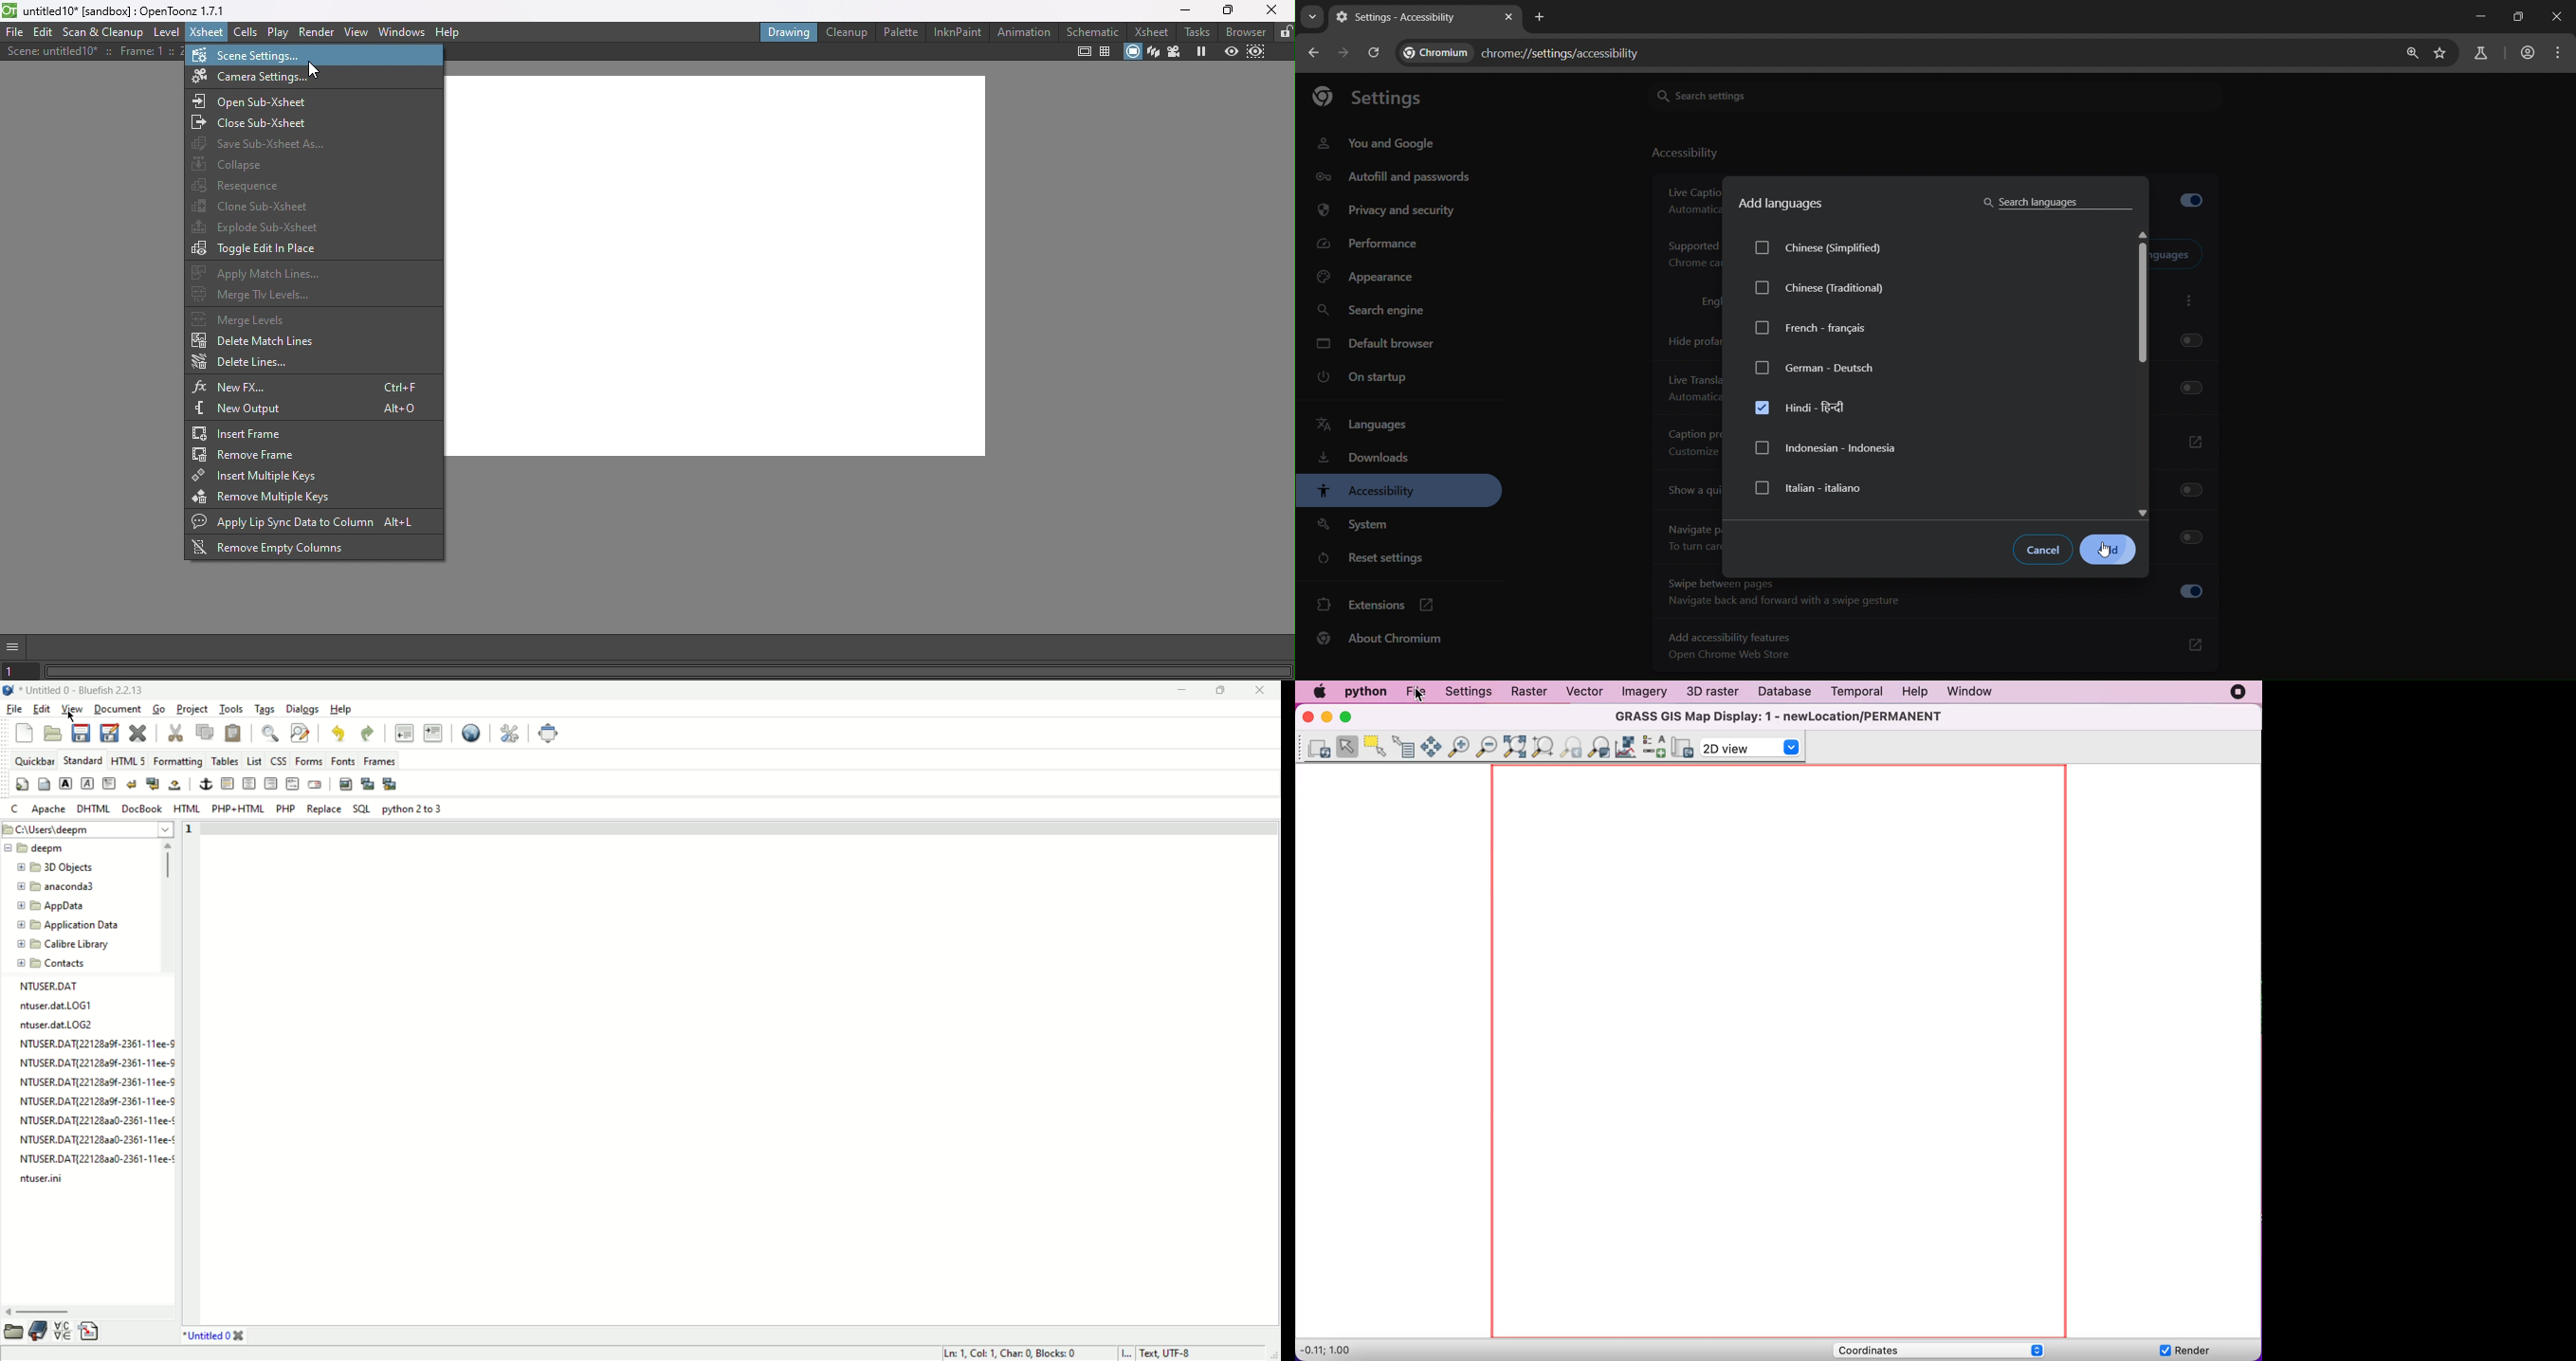 Image resolution: width=2576 pixels, height=1372 pixels. What do you see at coordinates (324, 810) in the screenshot?
I see `Replace` at bounding box center [324, 810].